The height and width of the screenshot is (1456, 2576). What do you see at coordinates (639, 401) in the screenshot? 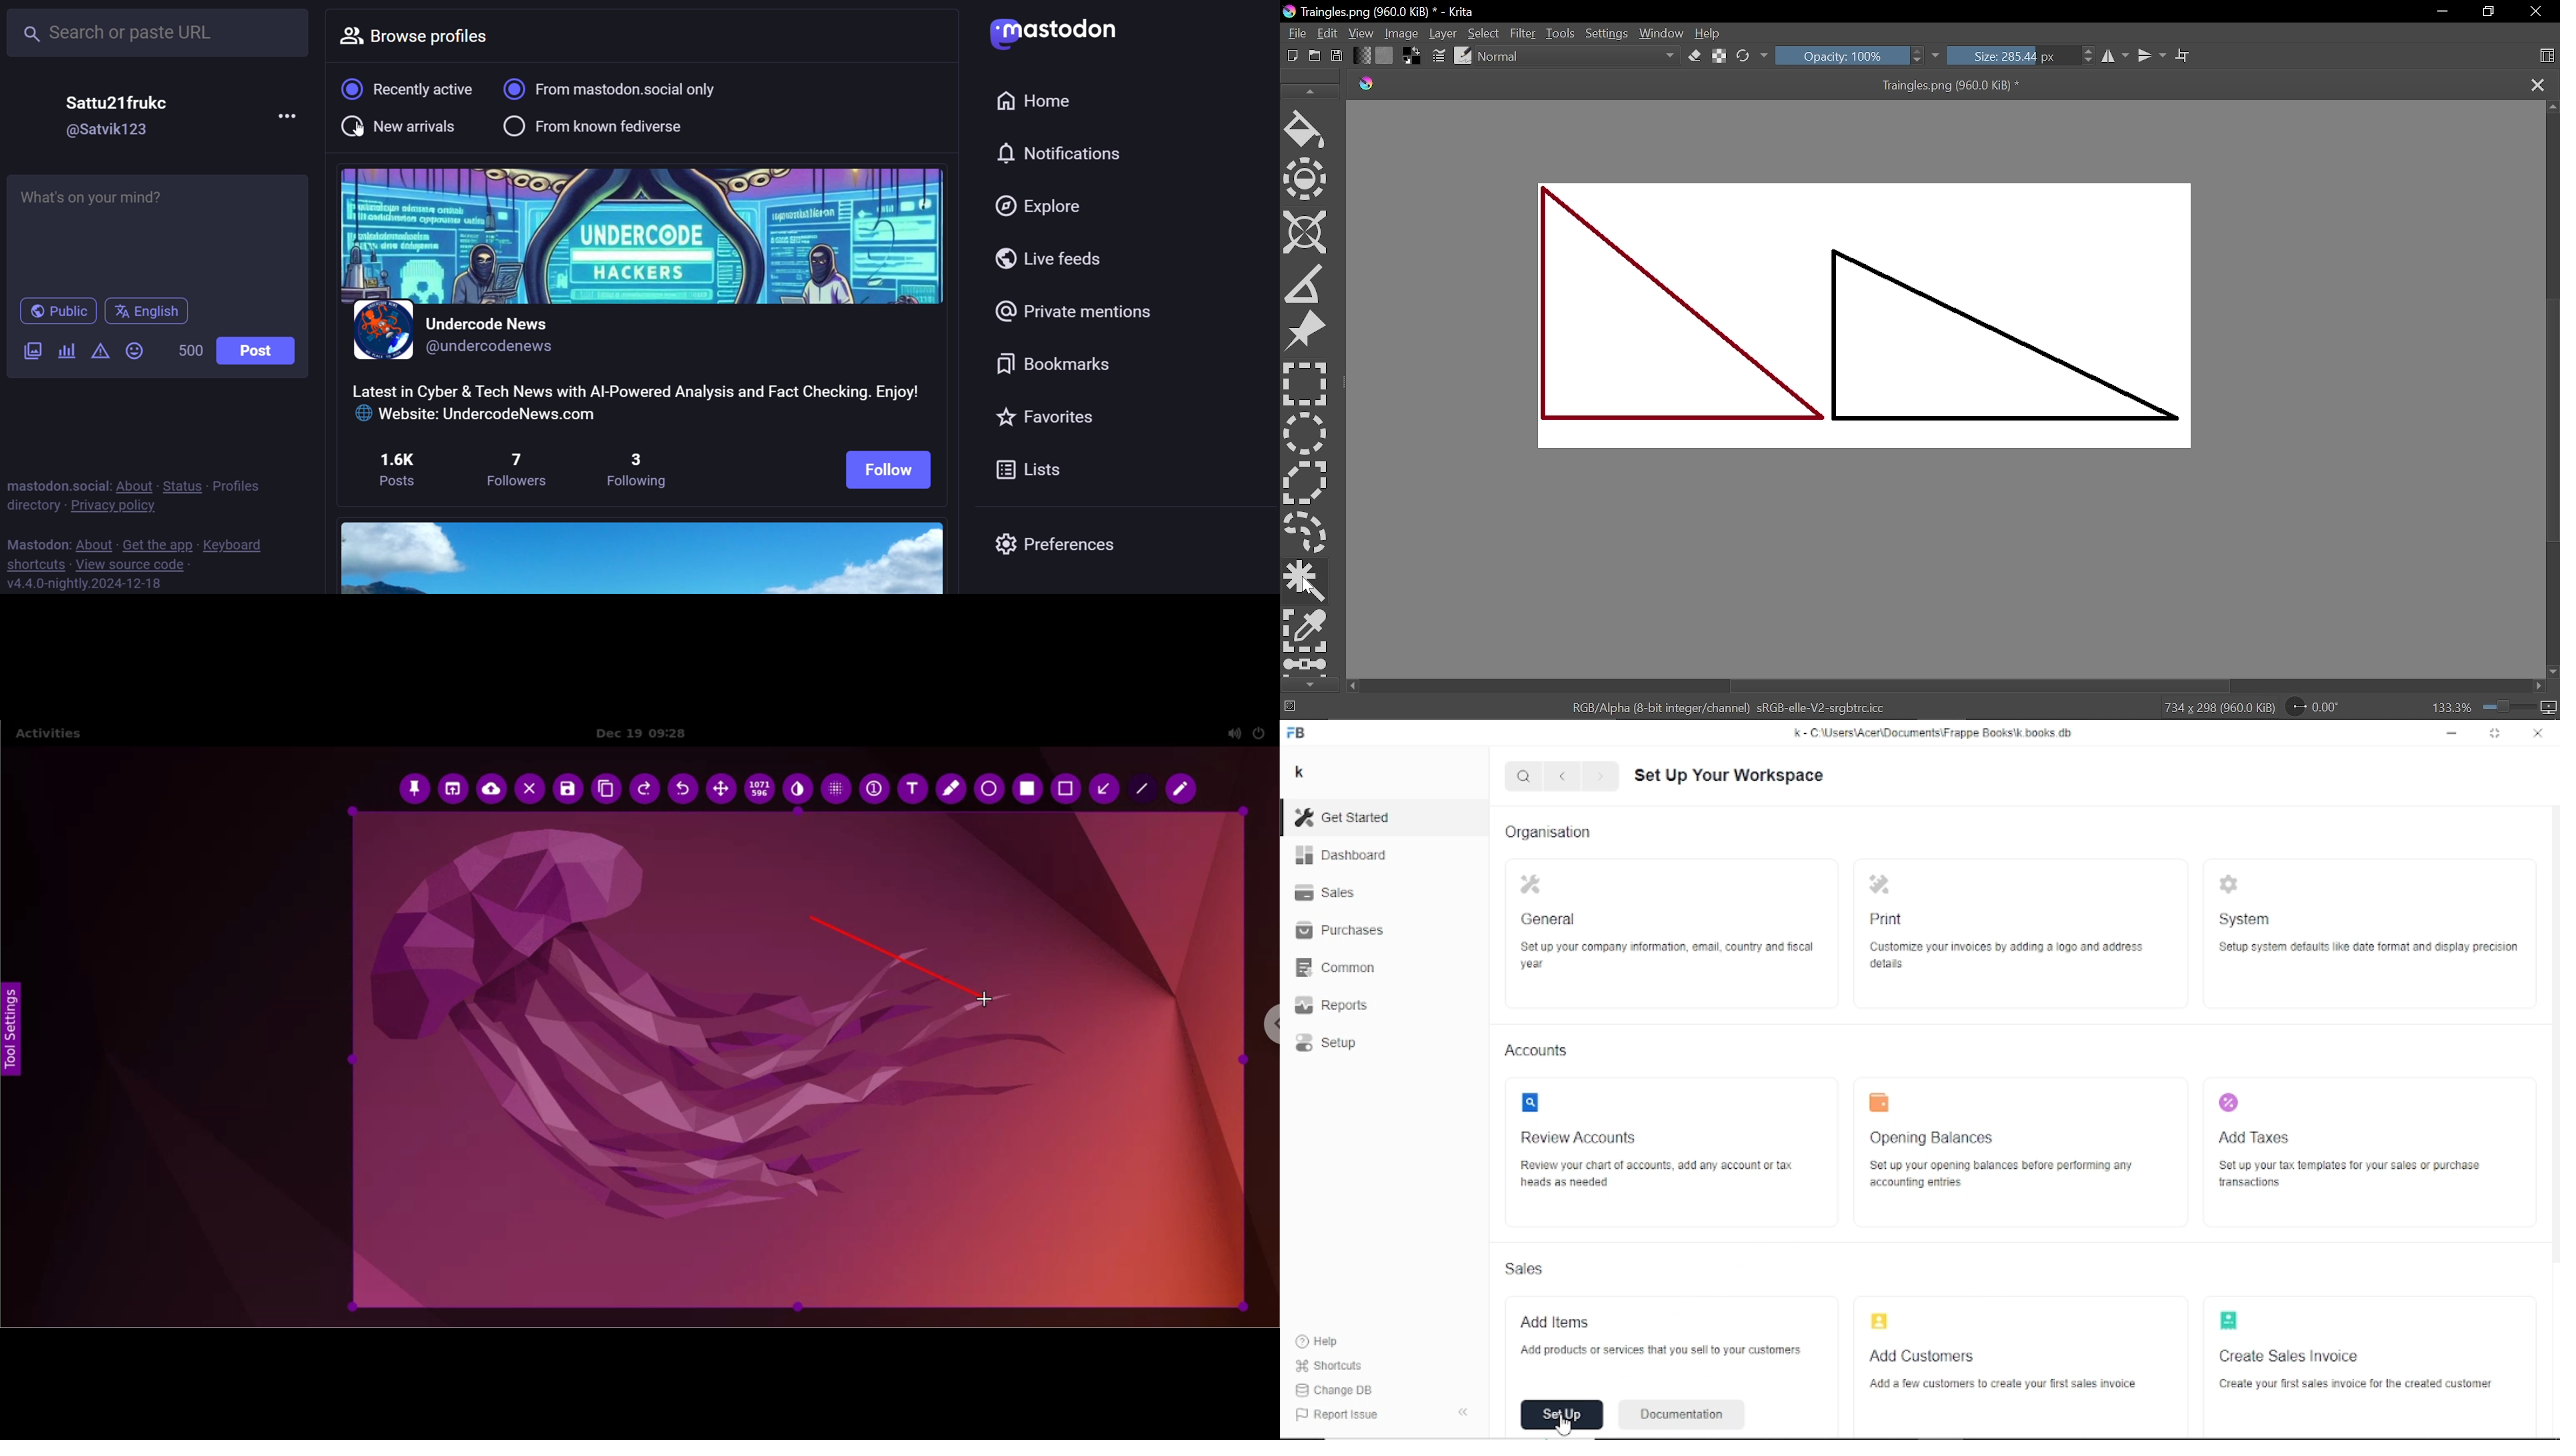
I see `Latest in Cyber & Tech News with Al-Powered Analysis and Fact Checking. Enjoy!
© Website: UndercodeNews.com` at bounding box center [639, 401].